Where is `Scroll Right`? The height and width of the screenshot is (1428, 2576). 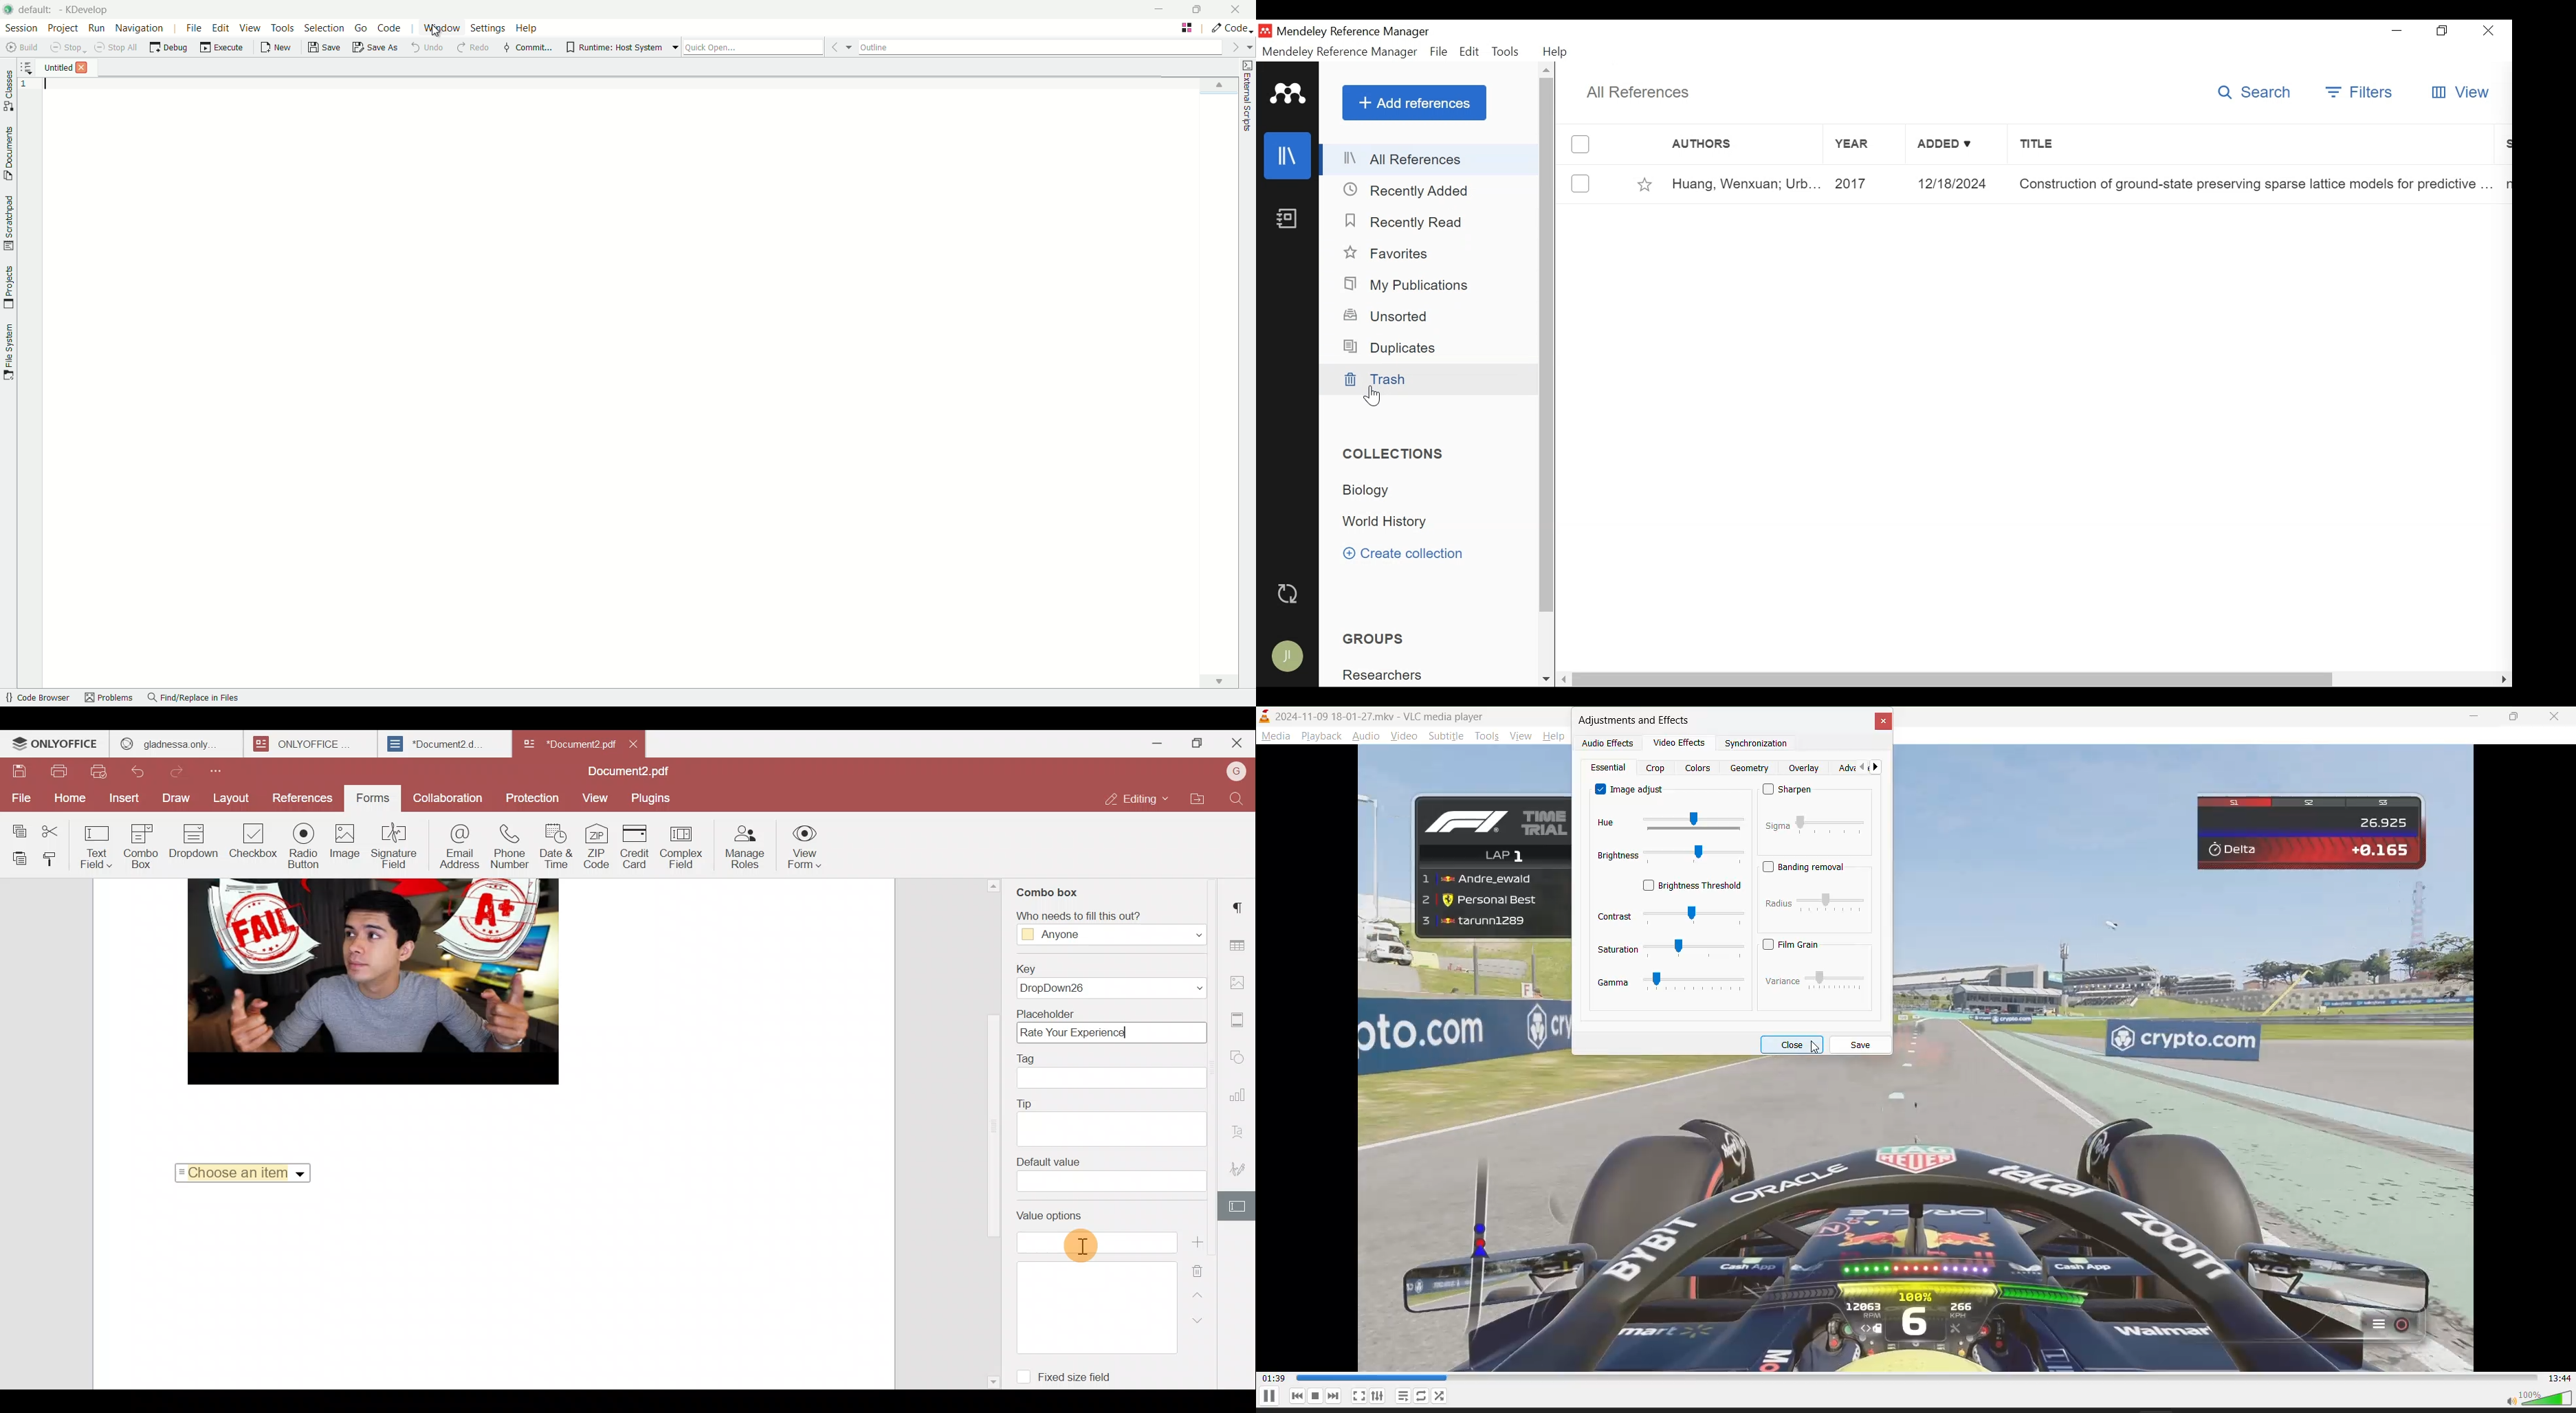
Scroll Right is located at coordinates (2501, 679).